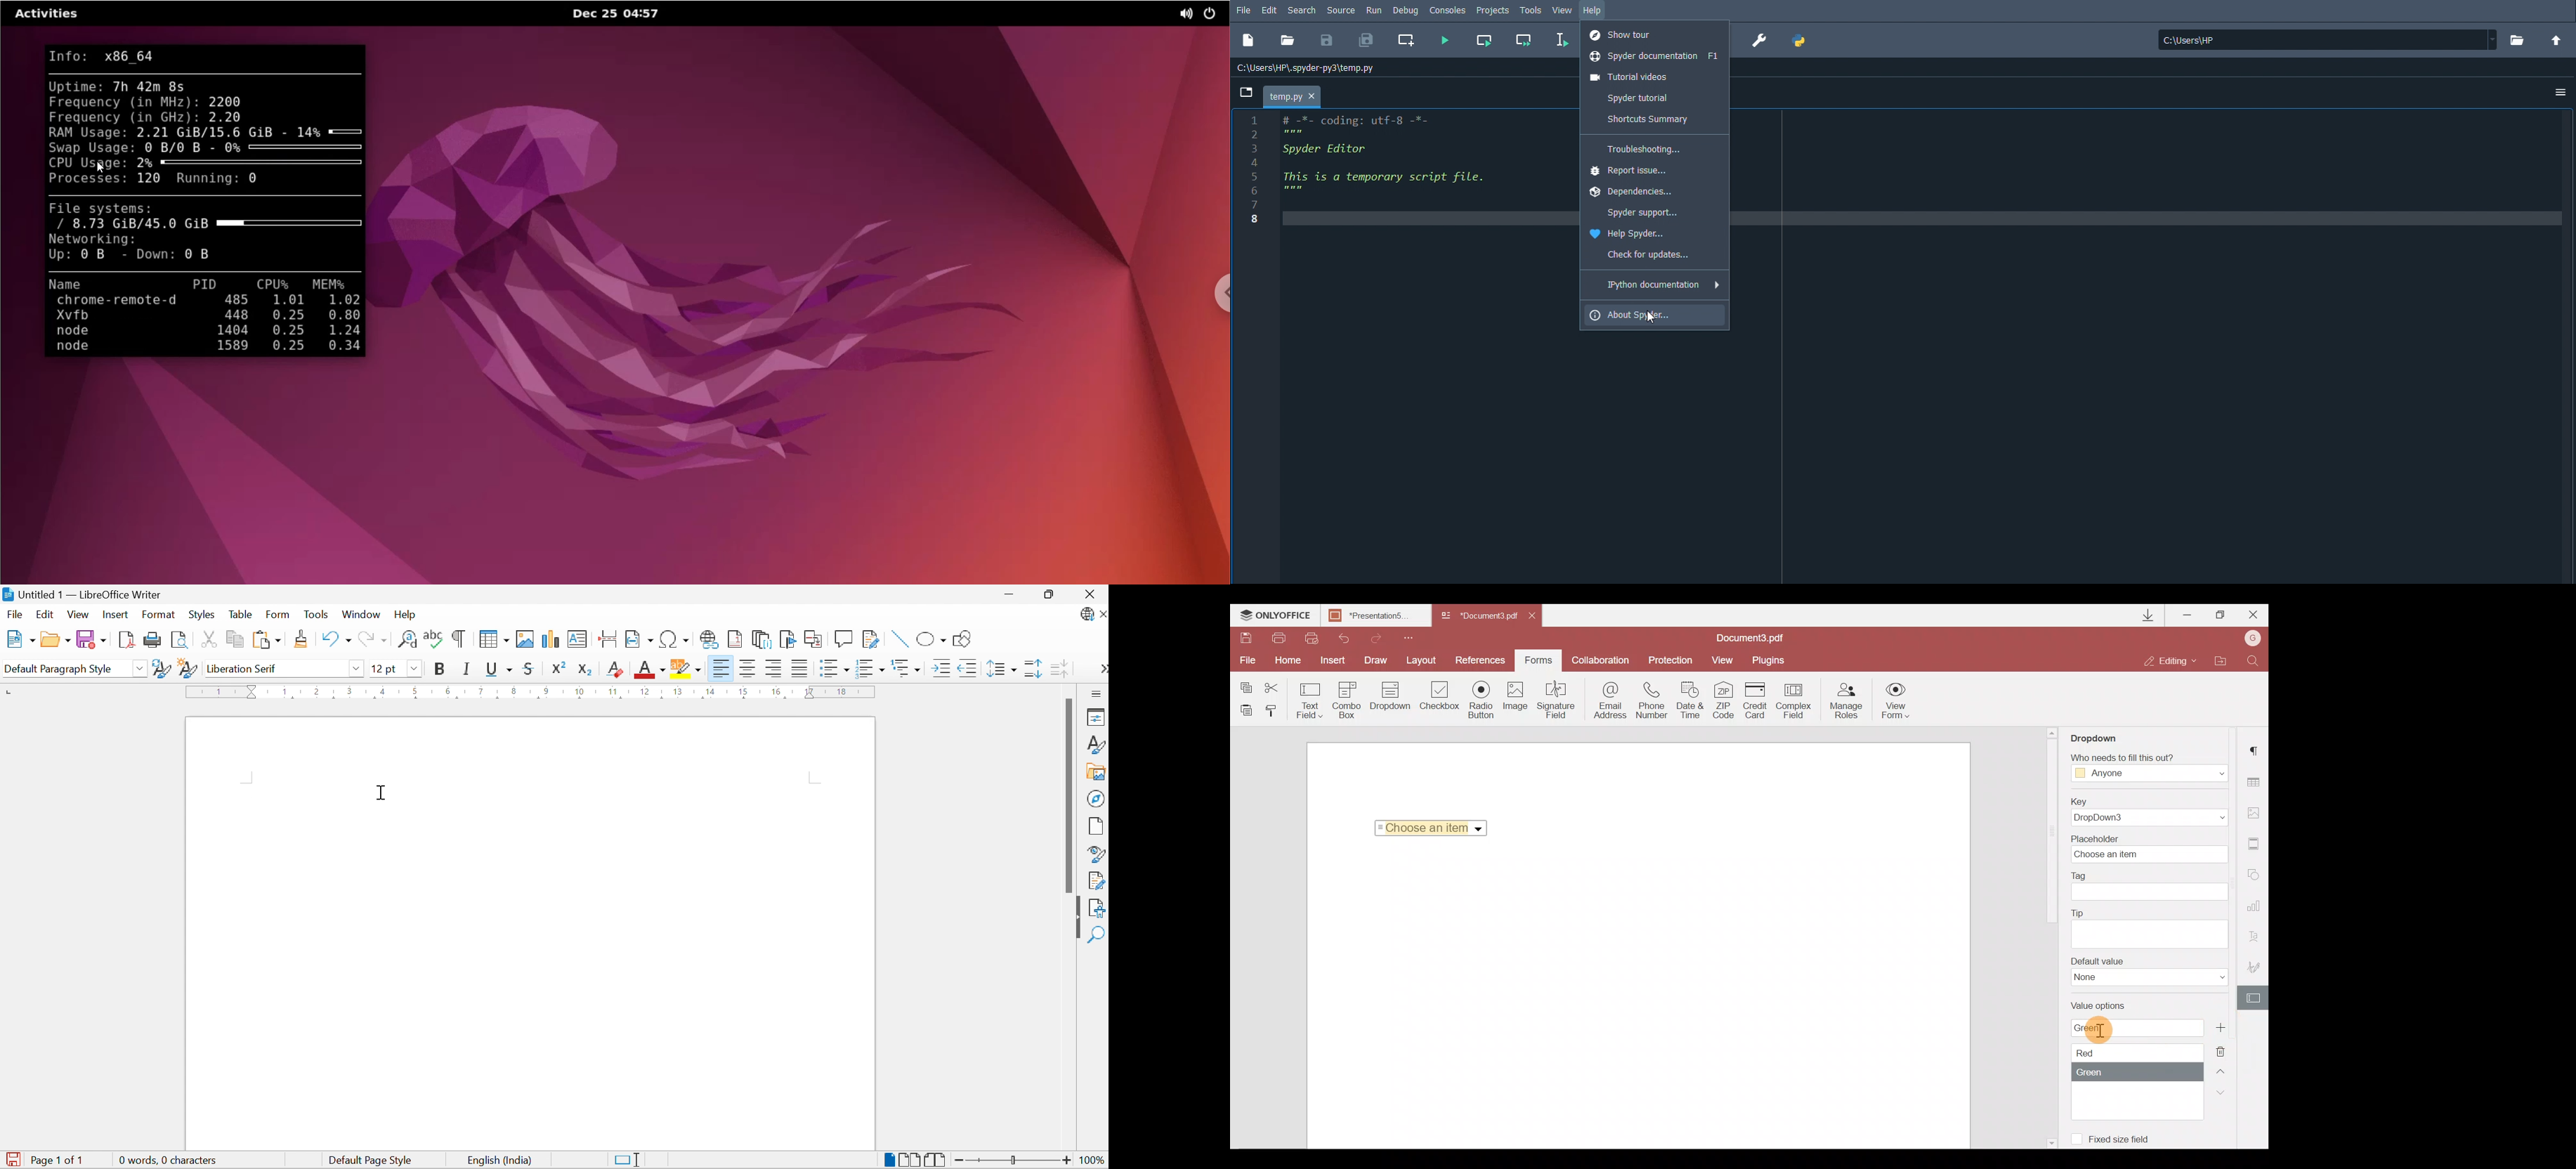 The image size is (2576, 1176). Describe the element at coordinates (1633, 76) in the screenshot. I see `Tutorial videos` at that location.